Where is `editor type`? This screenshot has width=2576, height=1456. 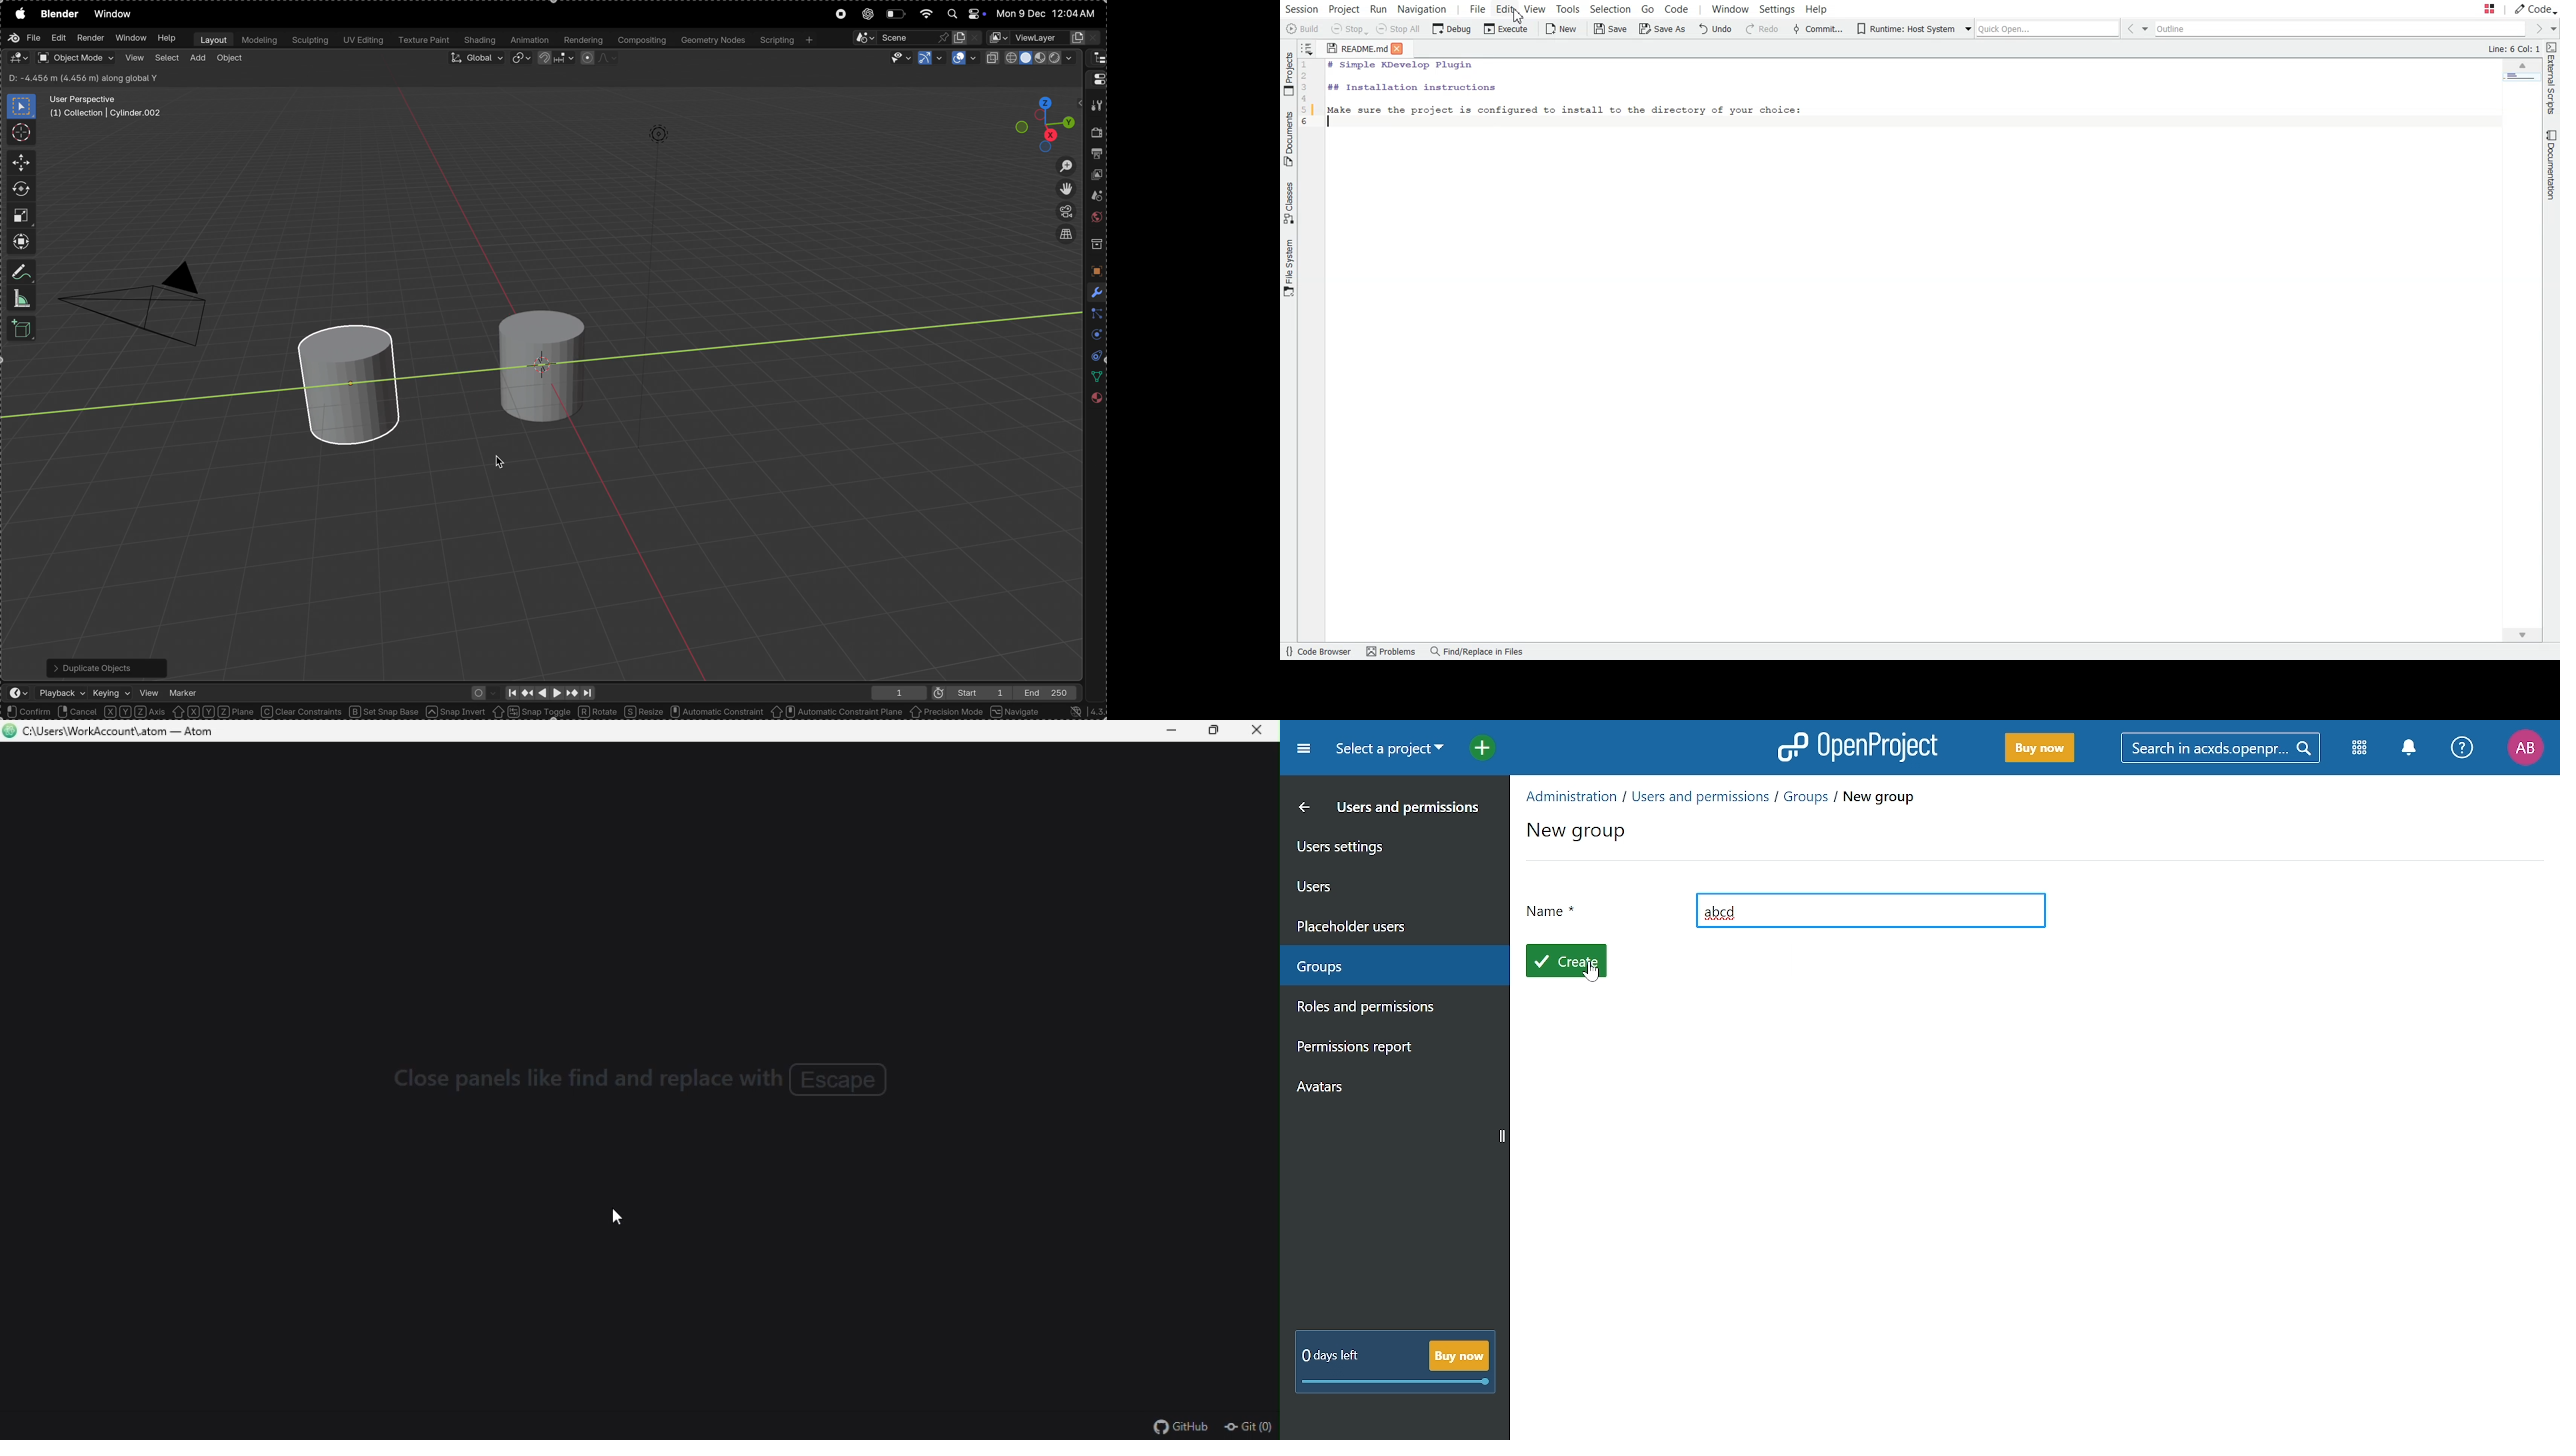
editor type is located at coordinates (18, 58).